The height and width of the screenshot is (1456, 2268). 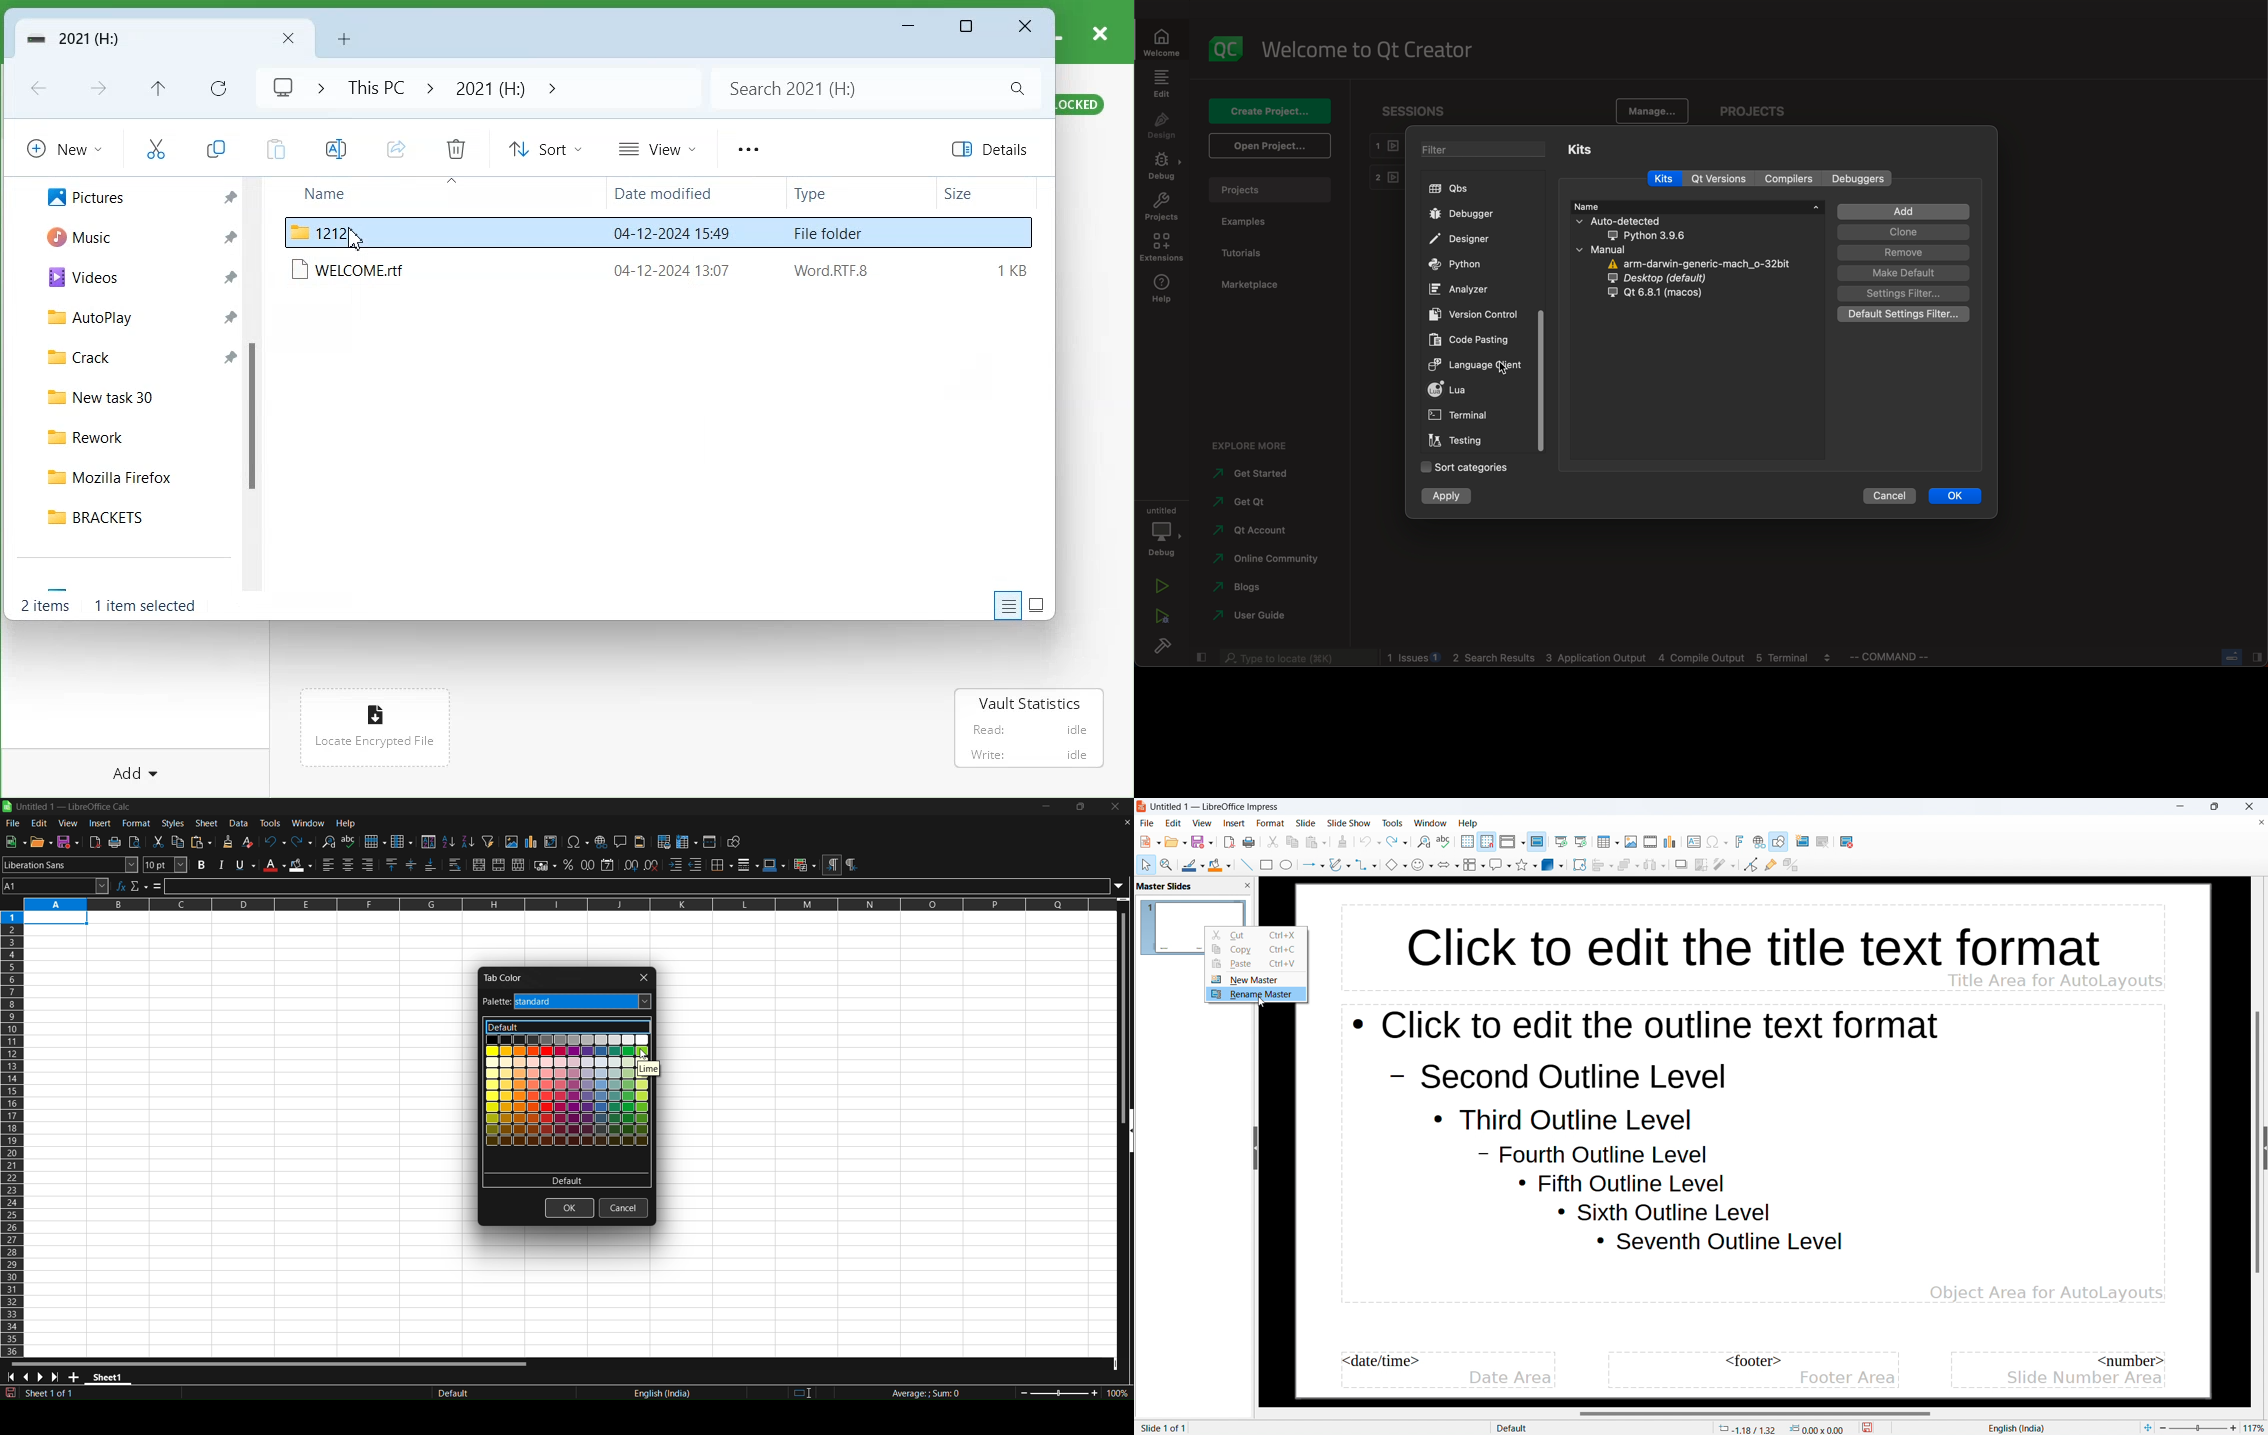 What do you see at coordinates (1257, 950) in the screenshot?
I see `copy` at bounding box center [1257, 950].